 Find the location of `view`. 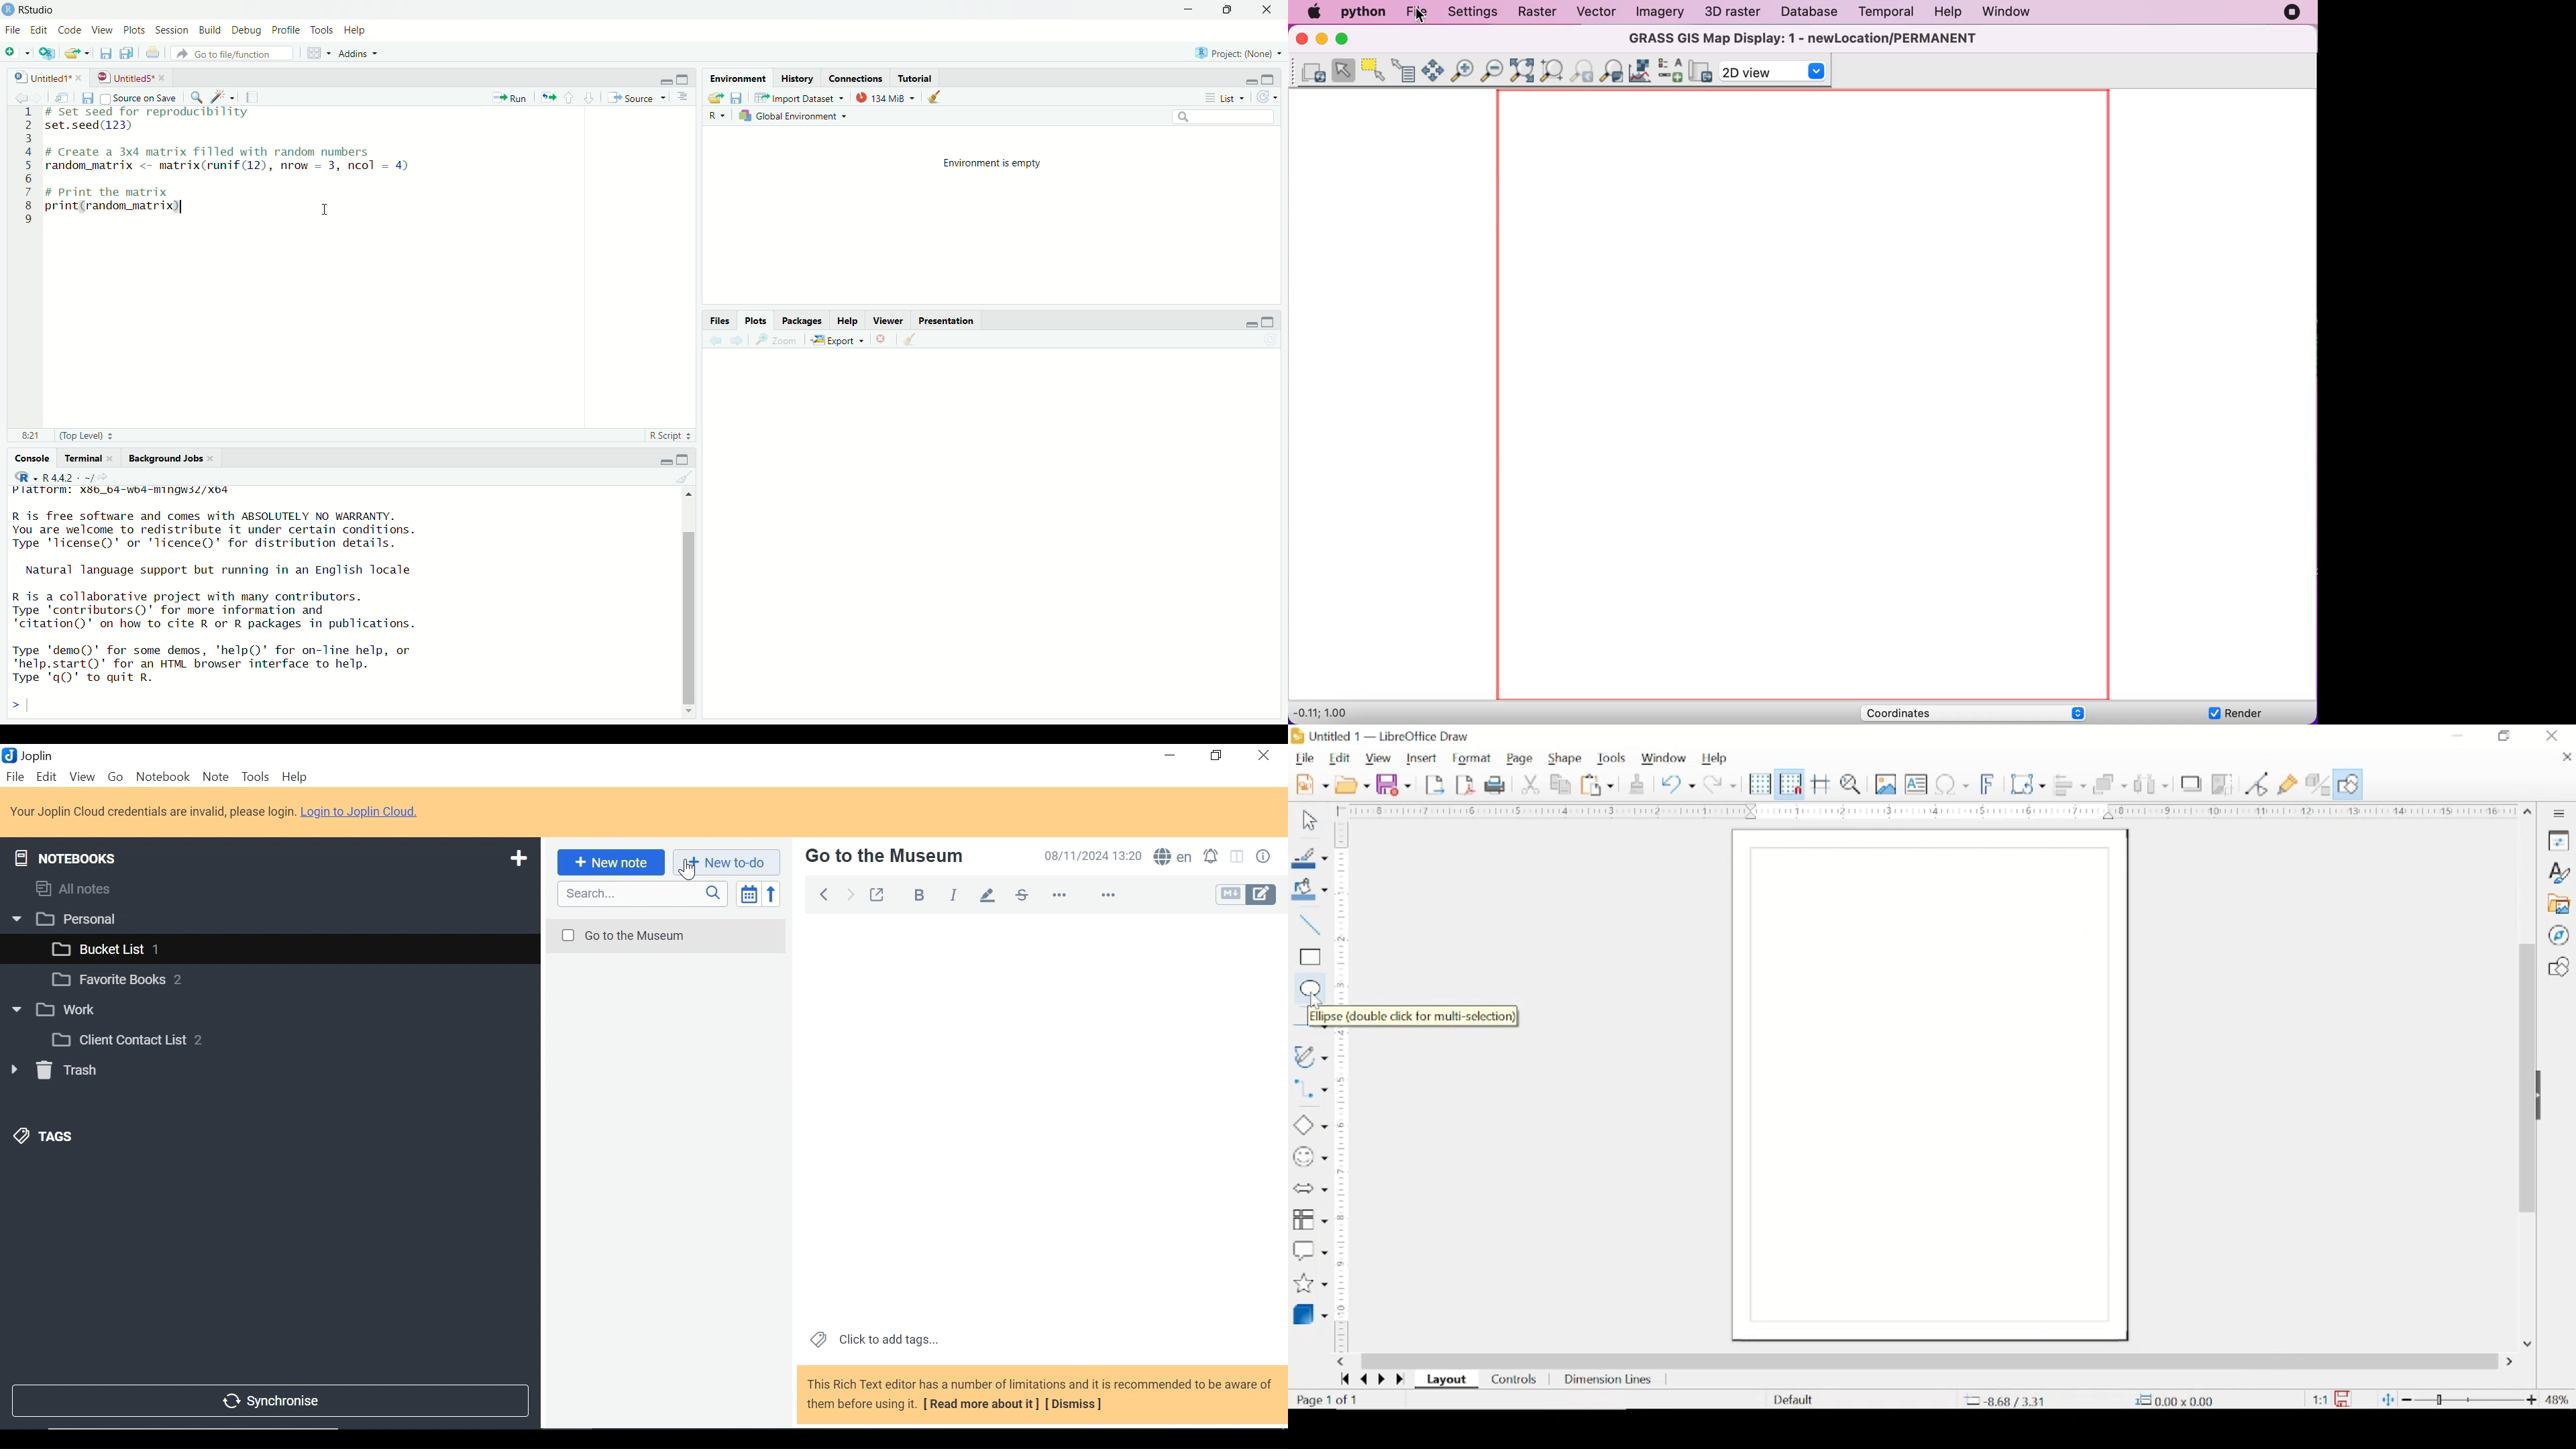

view is located at coordinates (1379, 759).